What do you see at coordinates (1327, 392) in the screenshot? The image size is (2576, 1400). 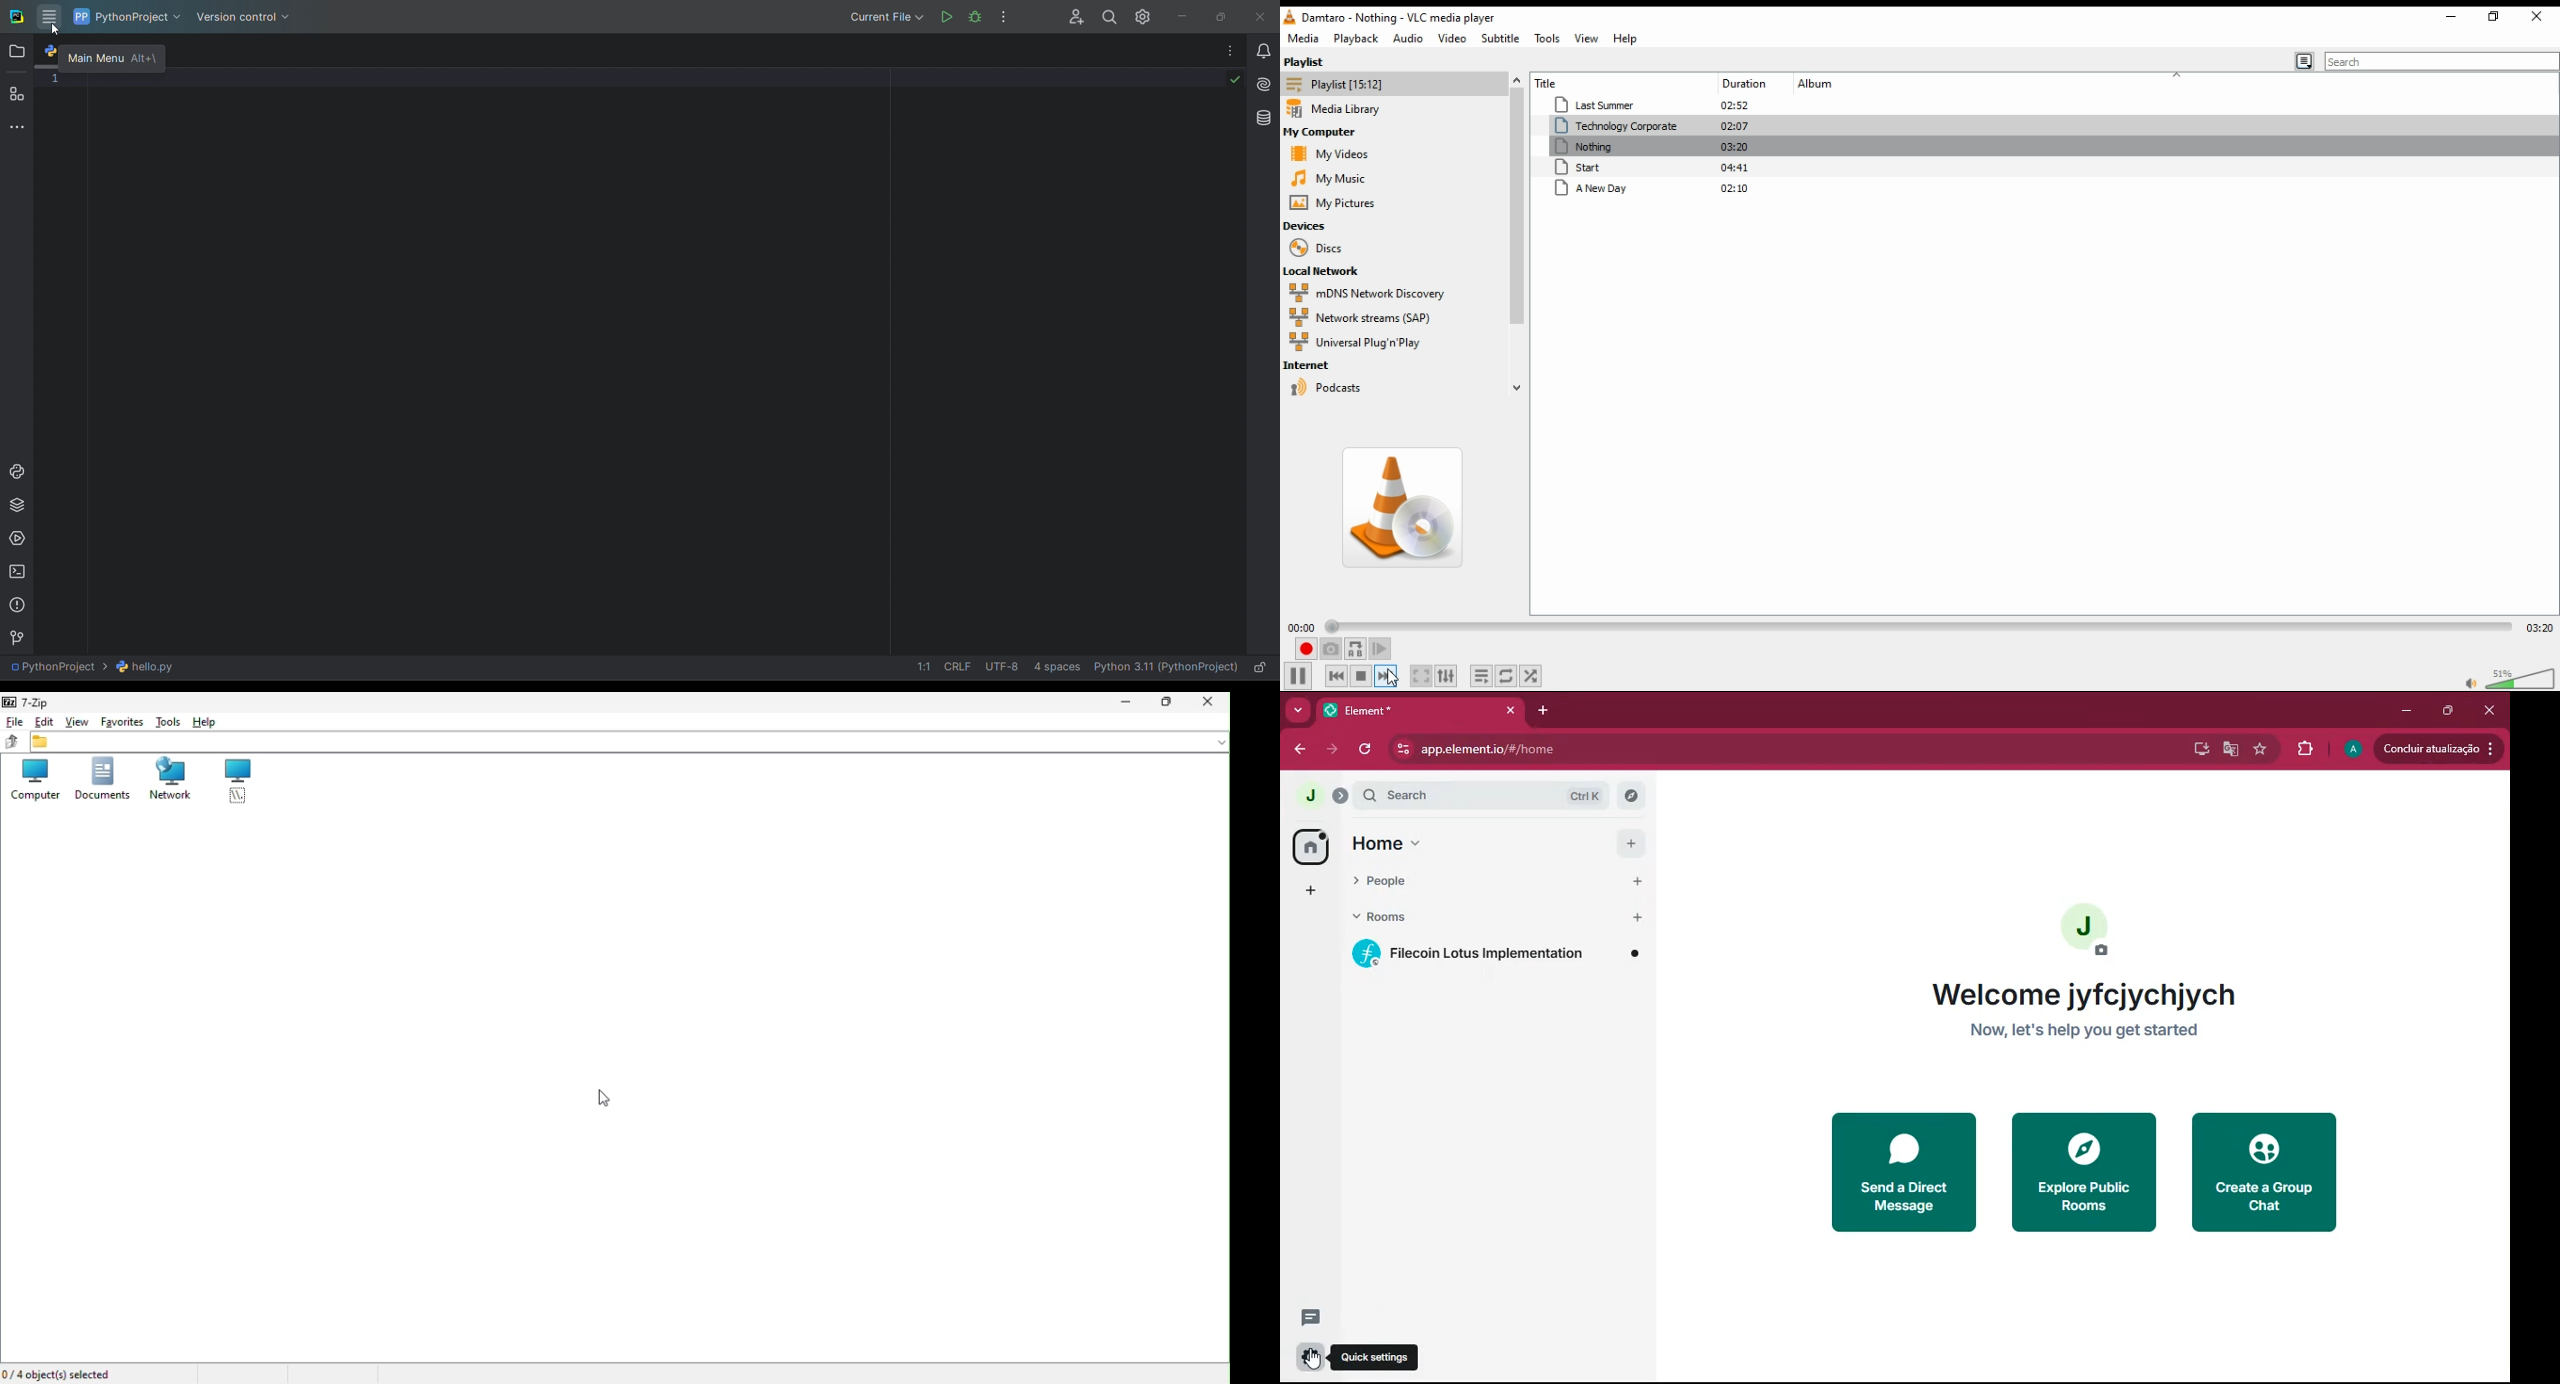 I see `podcasts` at bounding box center [1327, 392].